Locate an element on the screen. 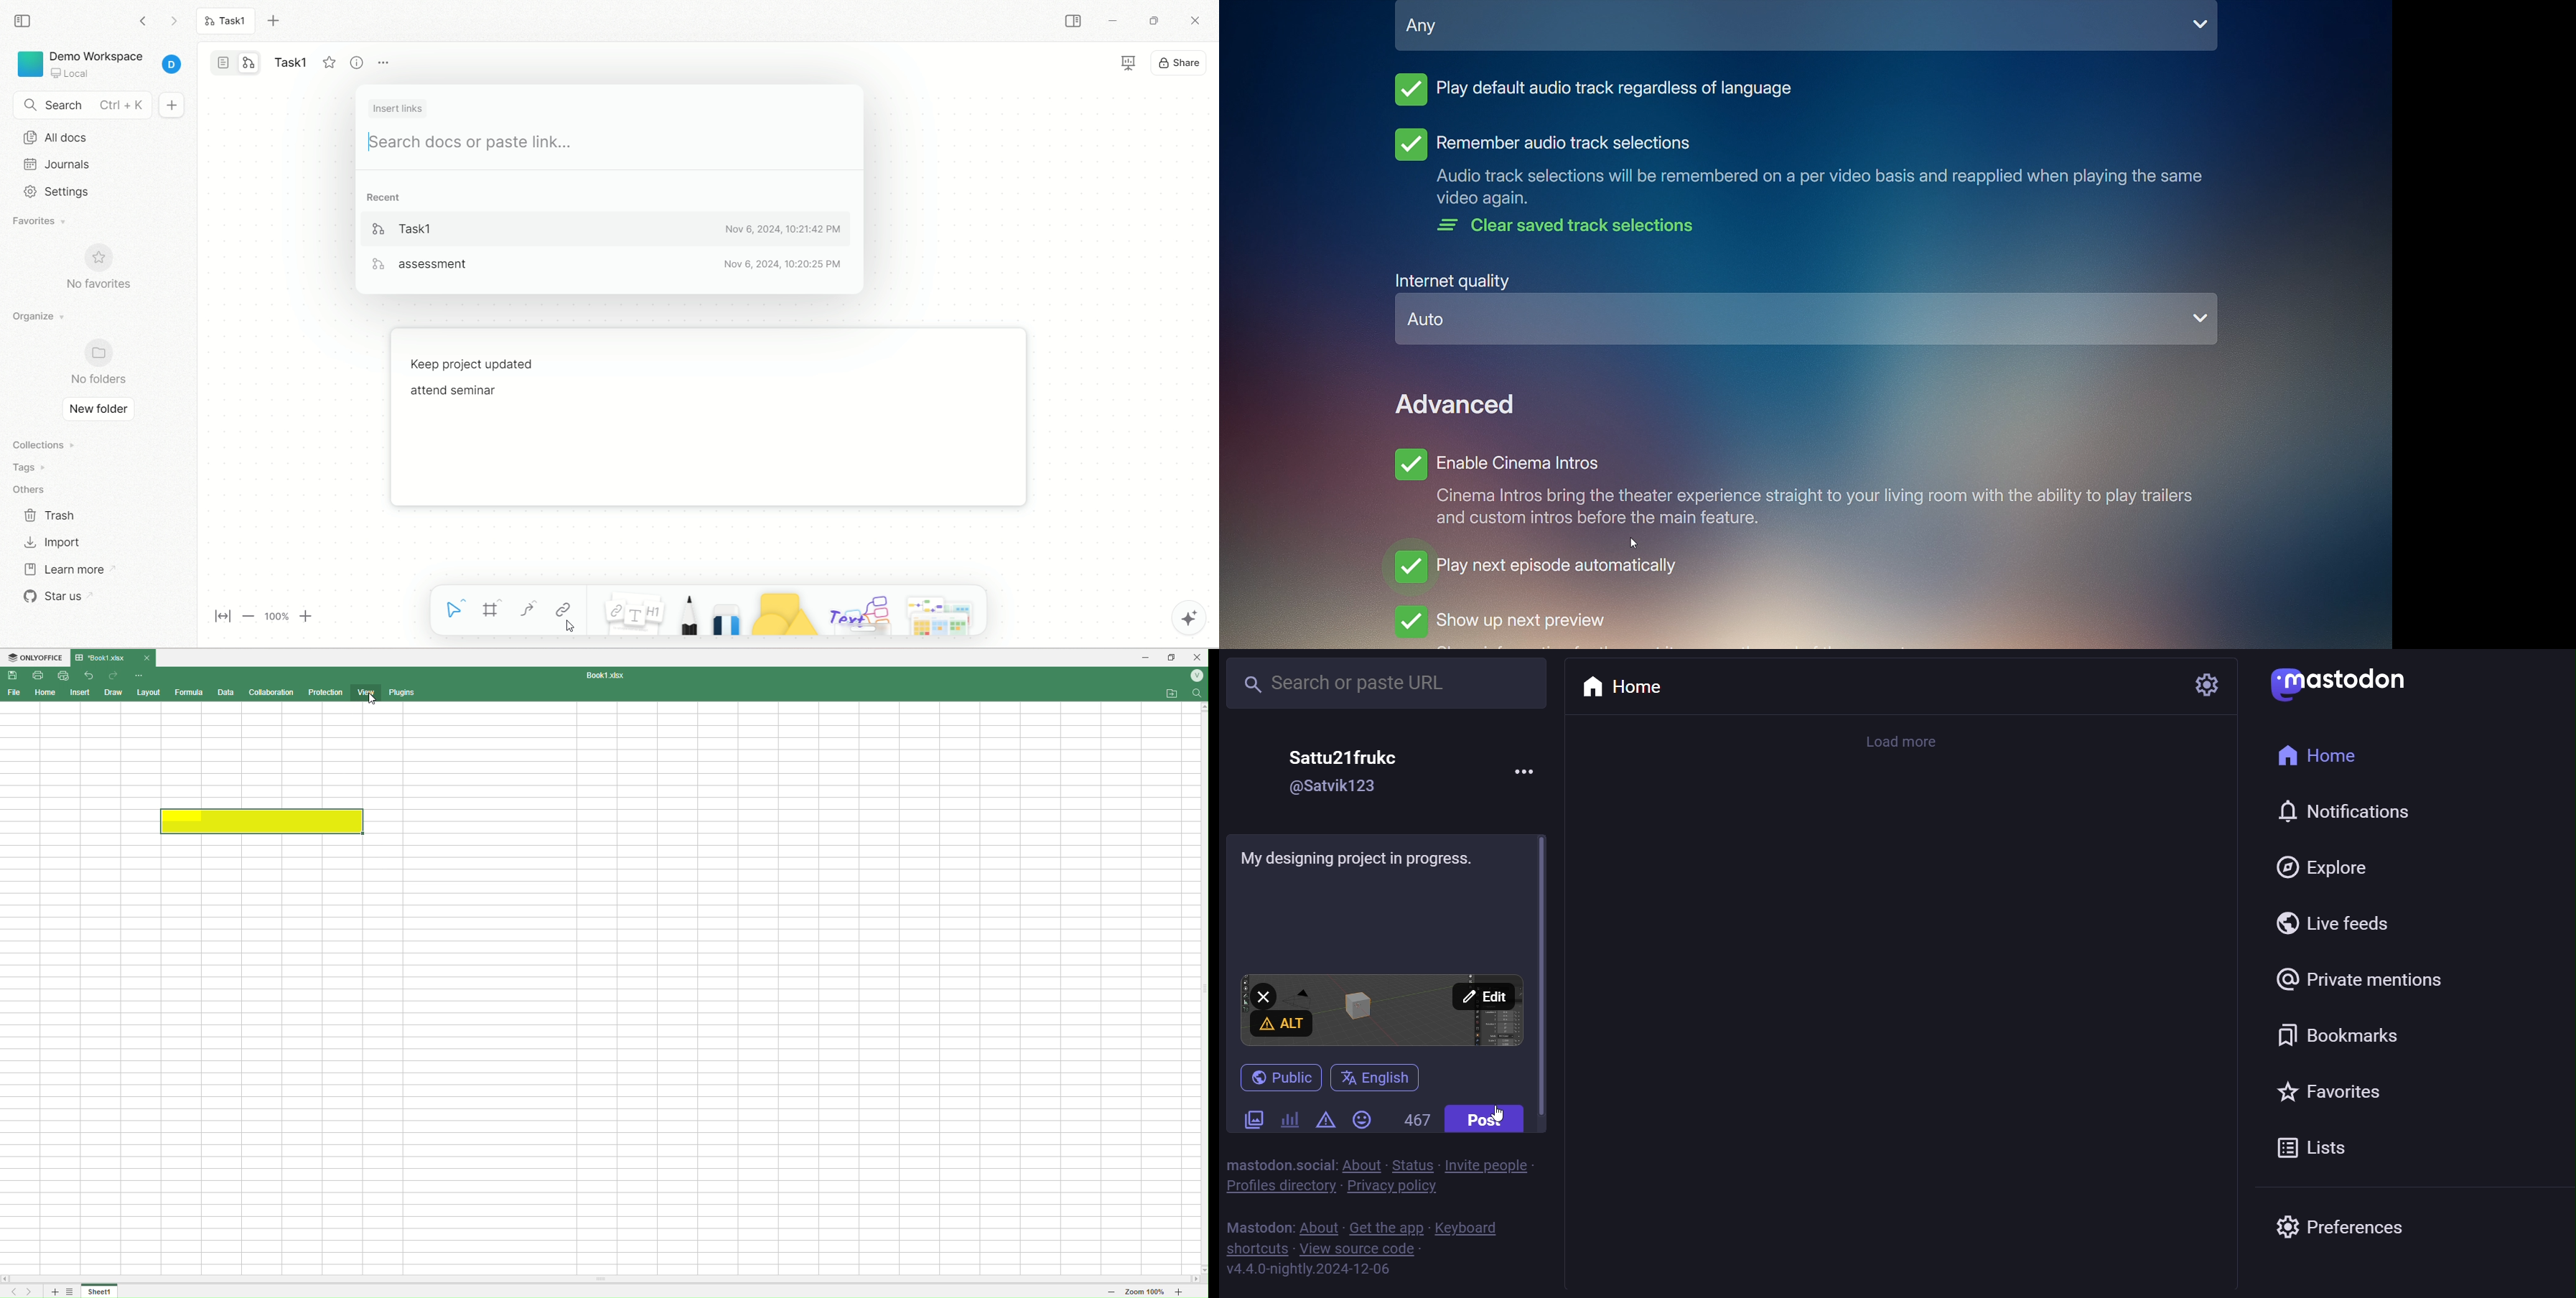 The width and height of the screenshot is (2576, 1316). Any is located at coordinates (1808, 32).